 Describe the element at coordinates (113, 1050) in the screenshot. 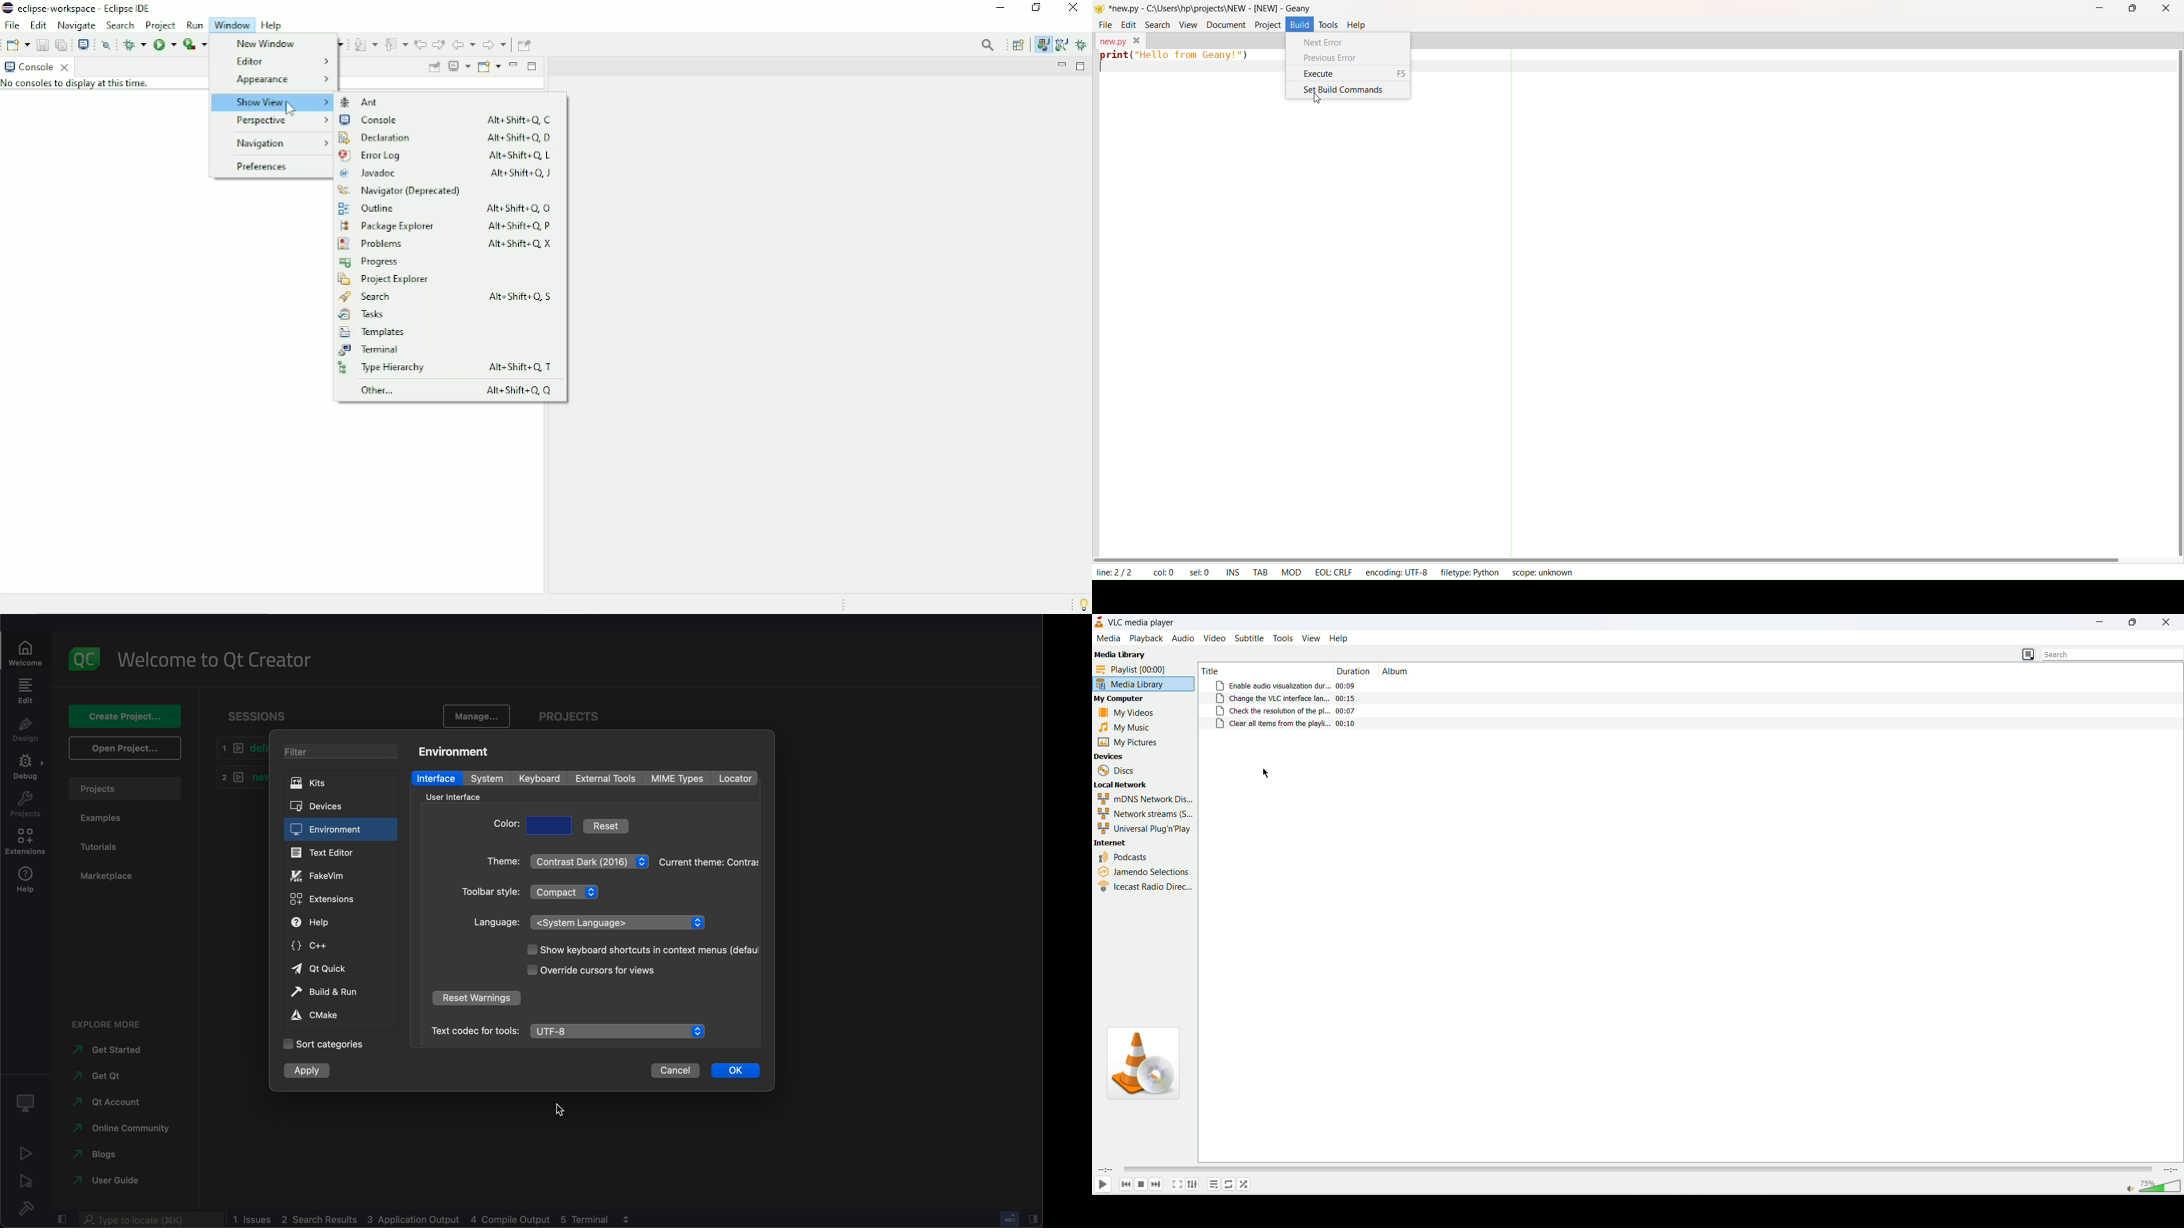

I see `started` at that location.